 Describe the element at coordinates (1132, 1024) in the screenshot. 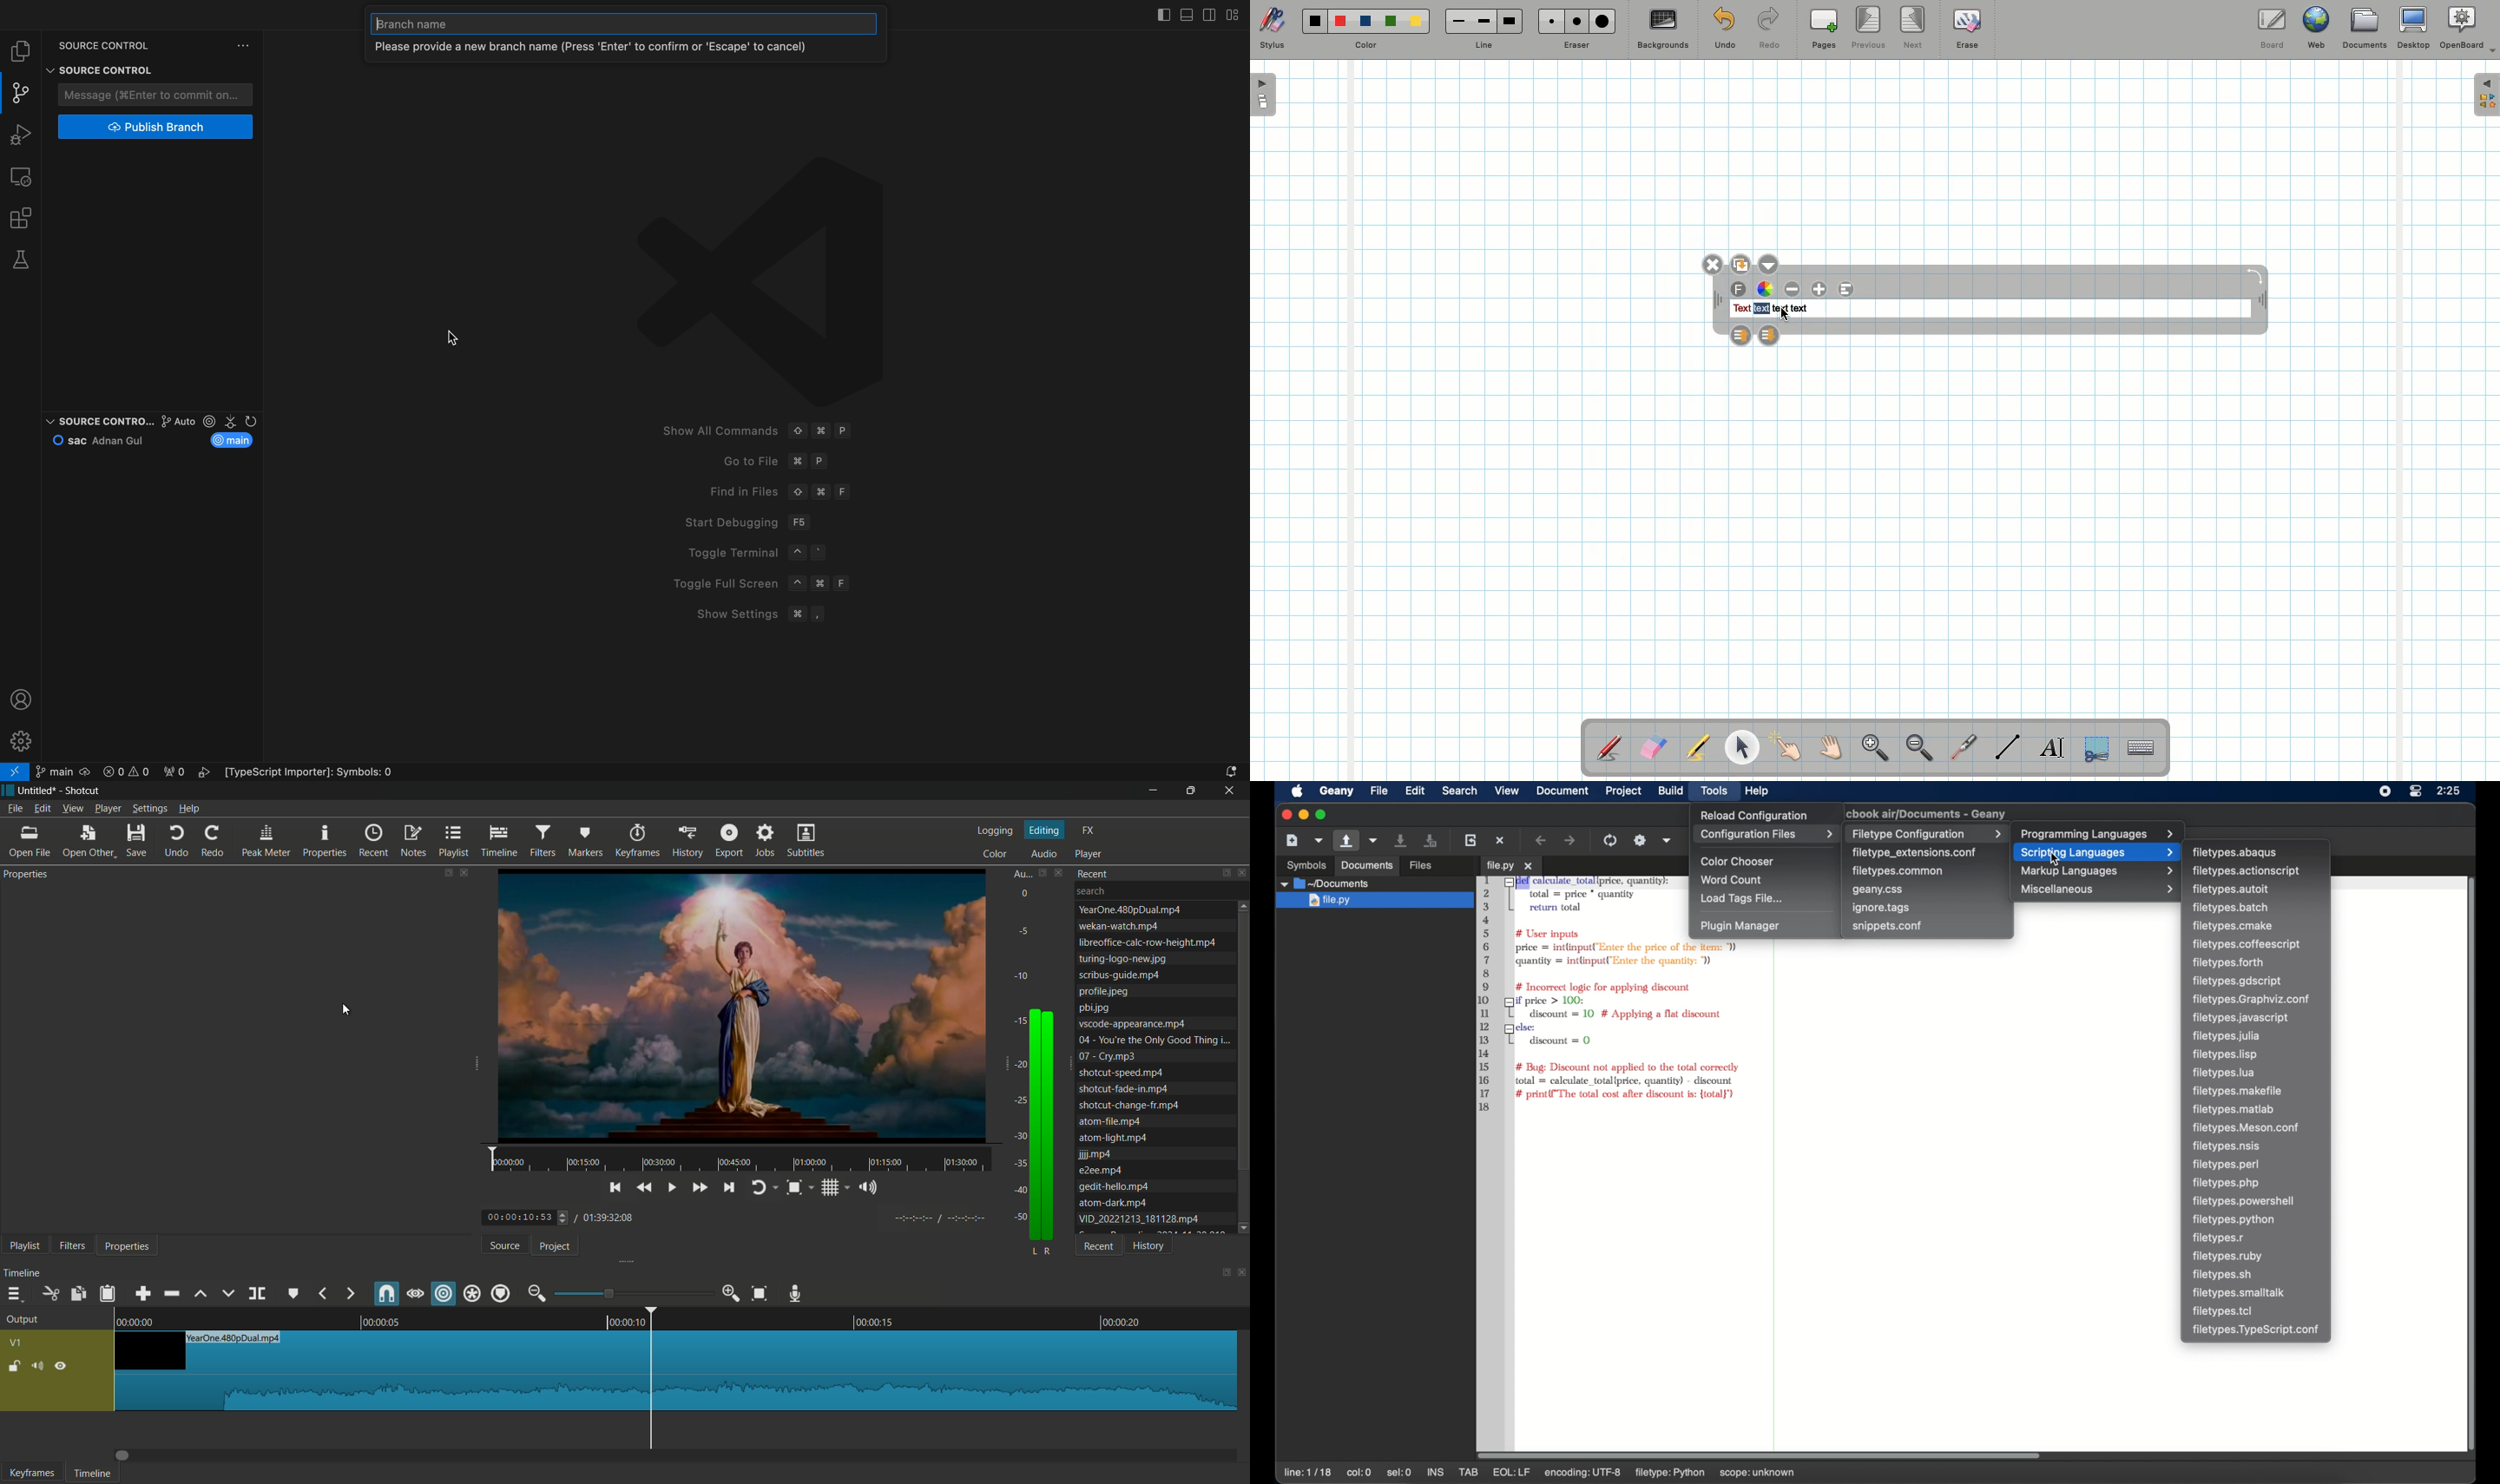

I see `file-8` at that location.